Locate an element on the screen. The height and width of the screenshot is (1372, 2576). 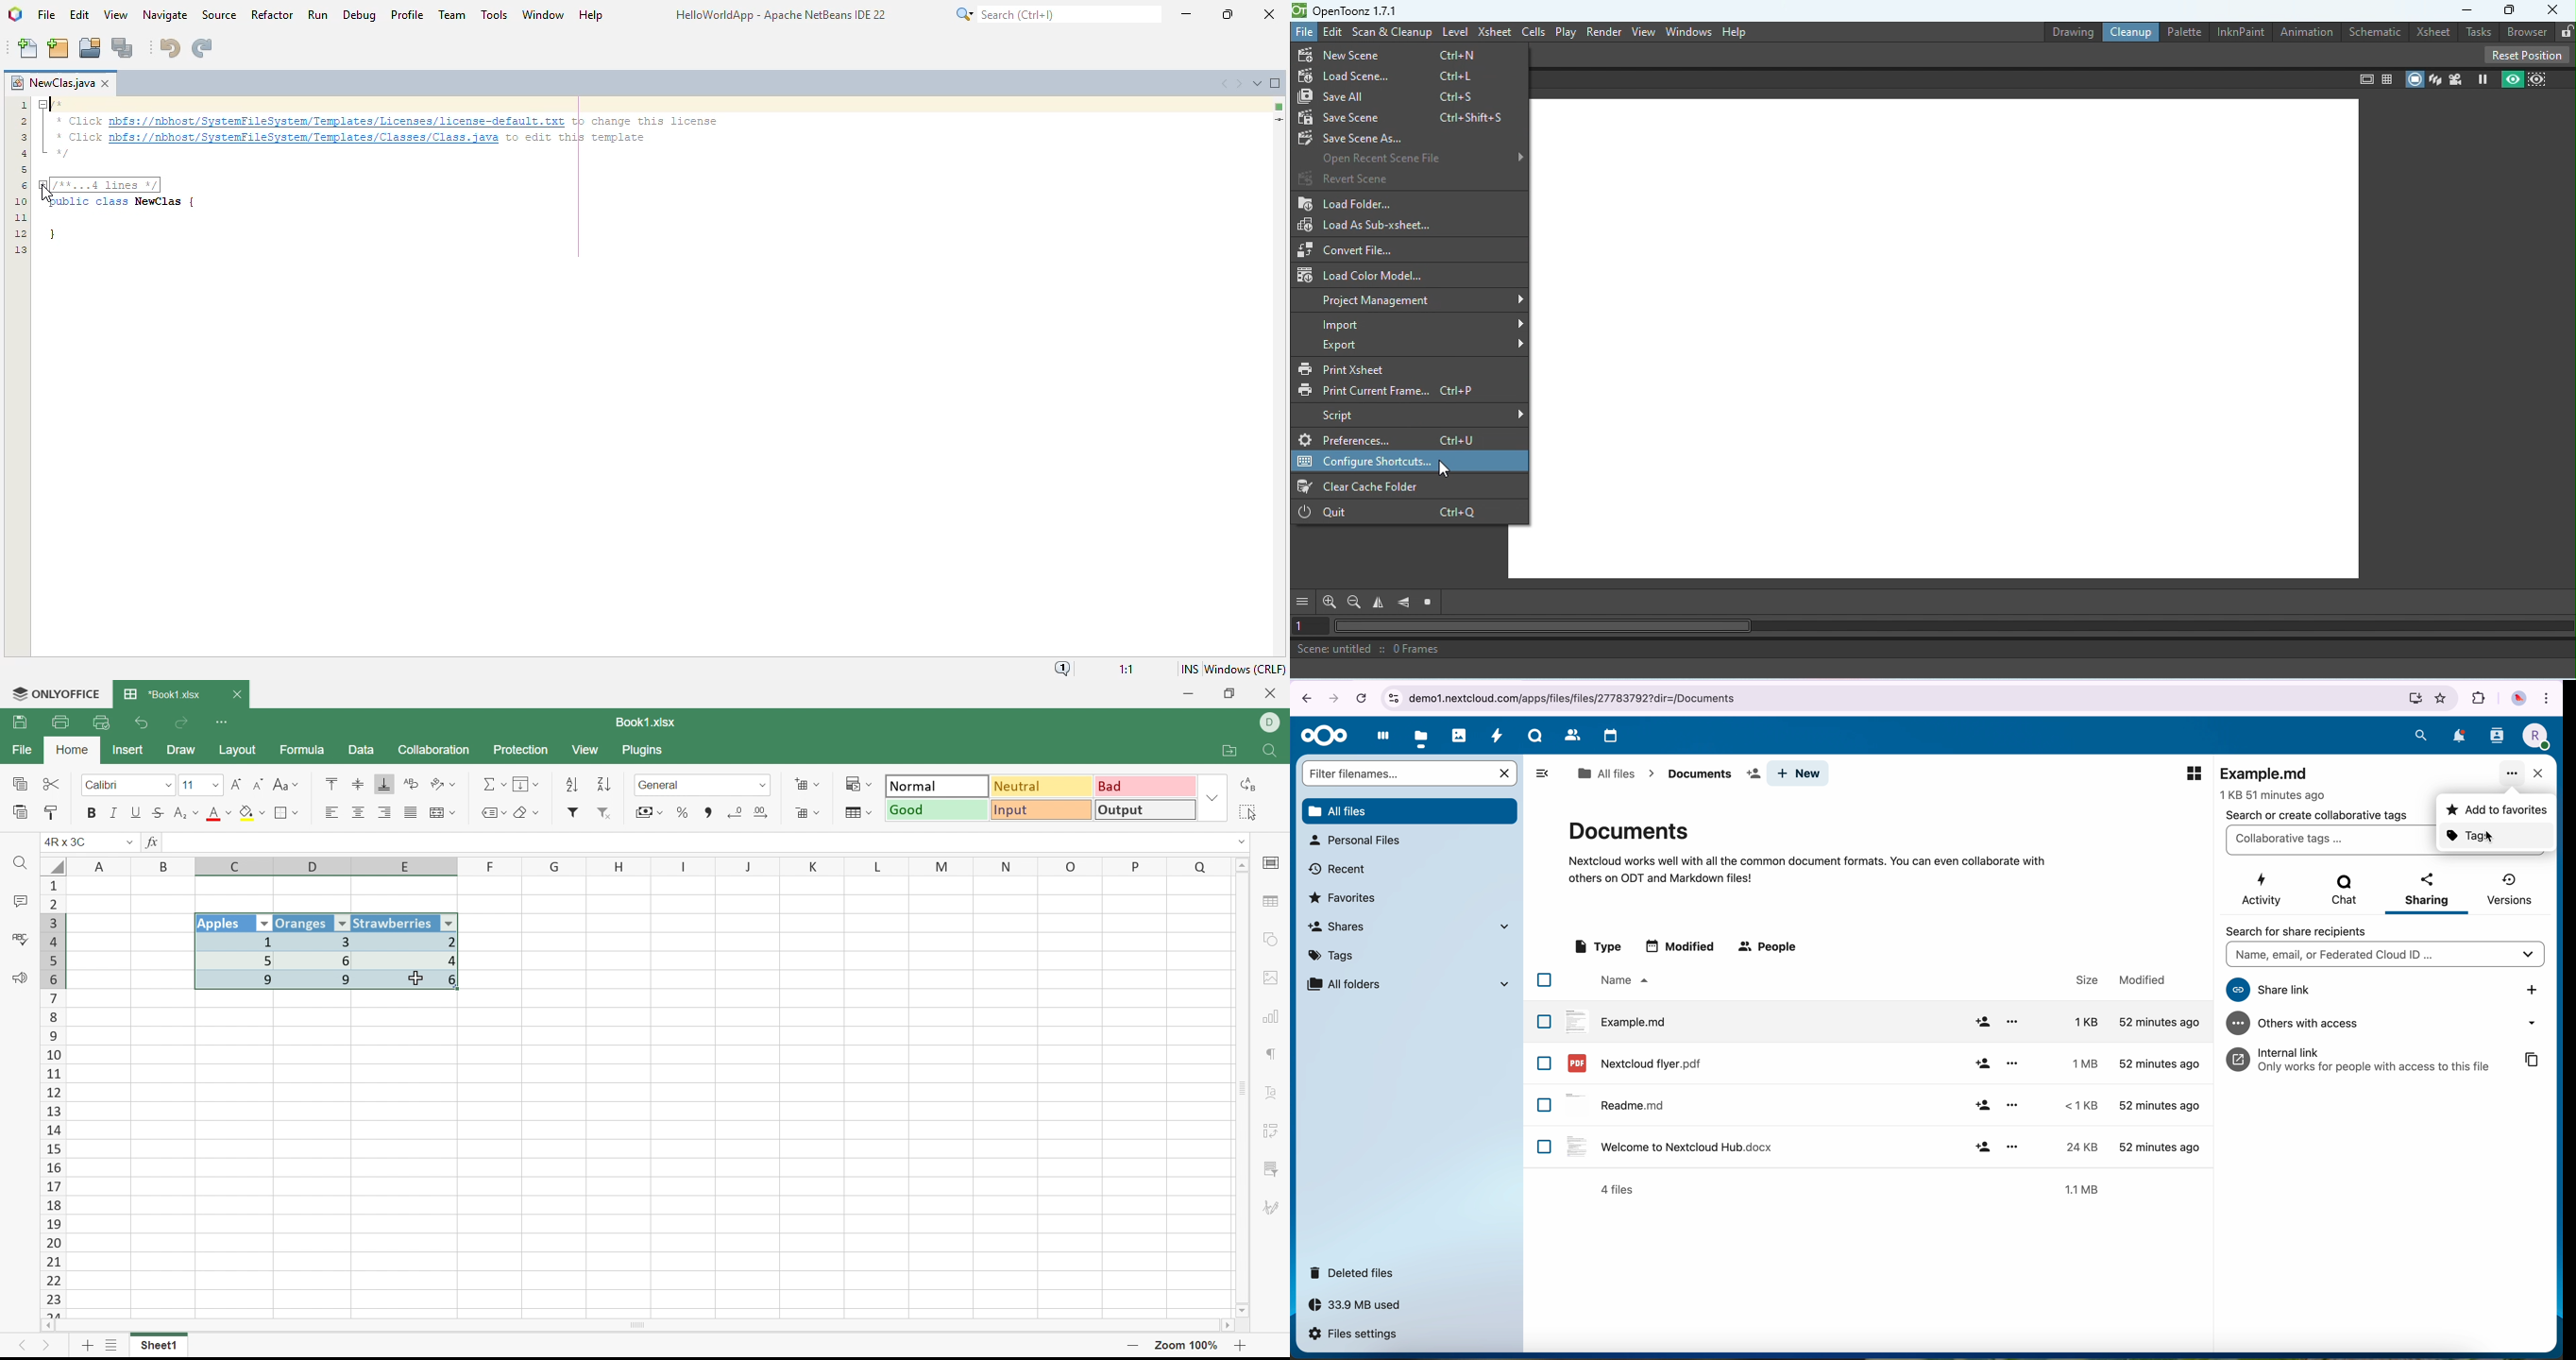
Wrap Text is located at coordinates (409, 785).